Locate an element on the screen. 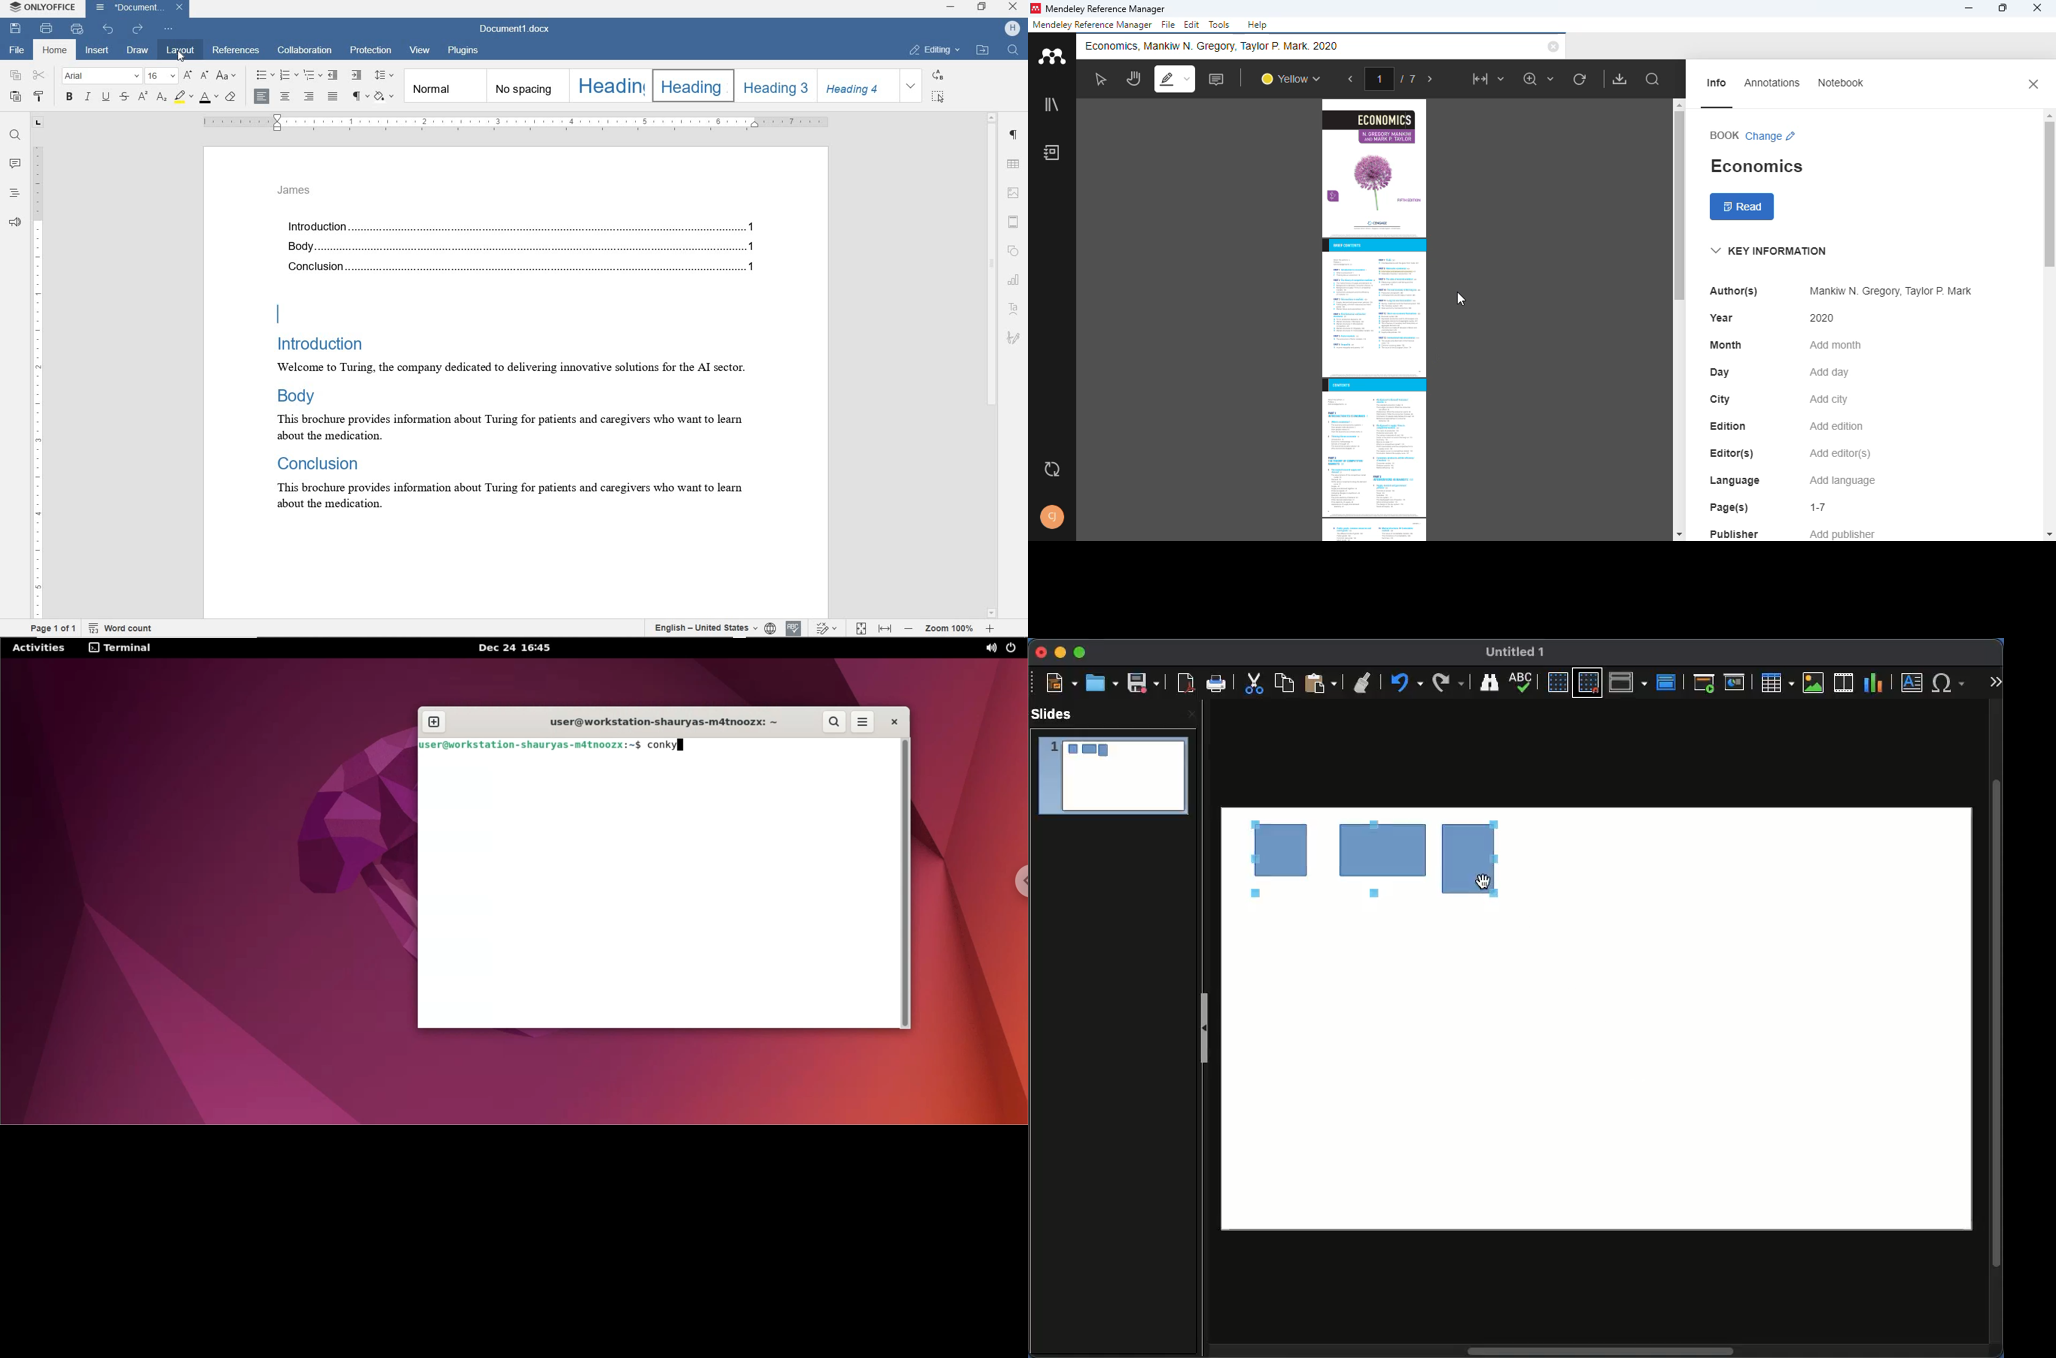 The width and height of the screenshot is (2072, 1372). search is located at coordinates (1653, 80).